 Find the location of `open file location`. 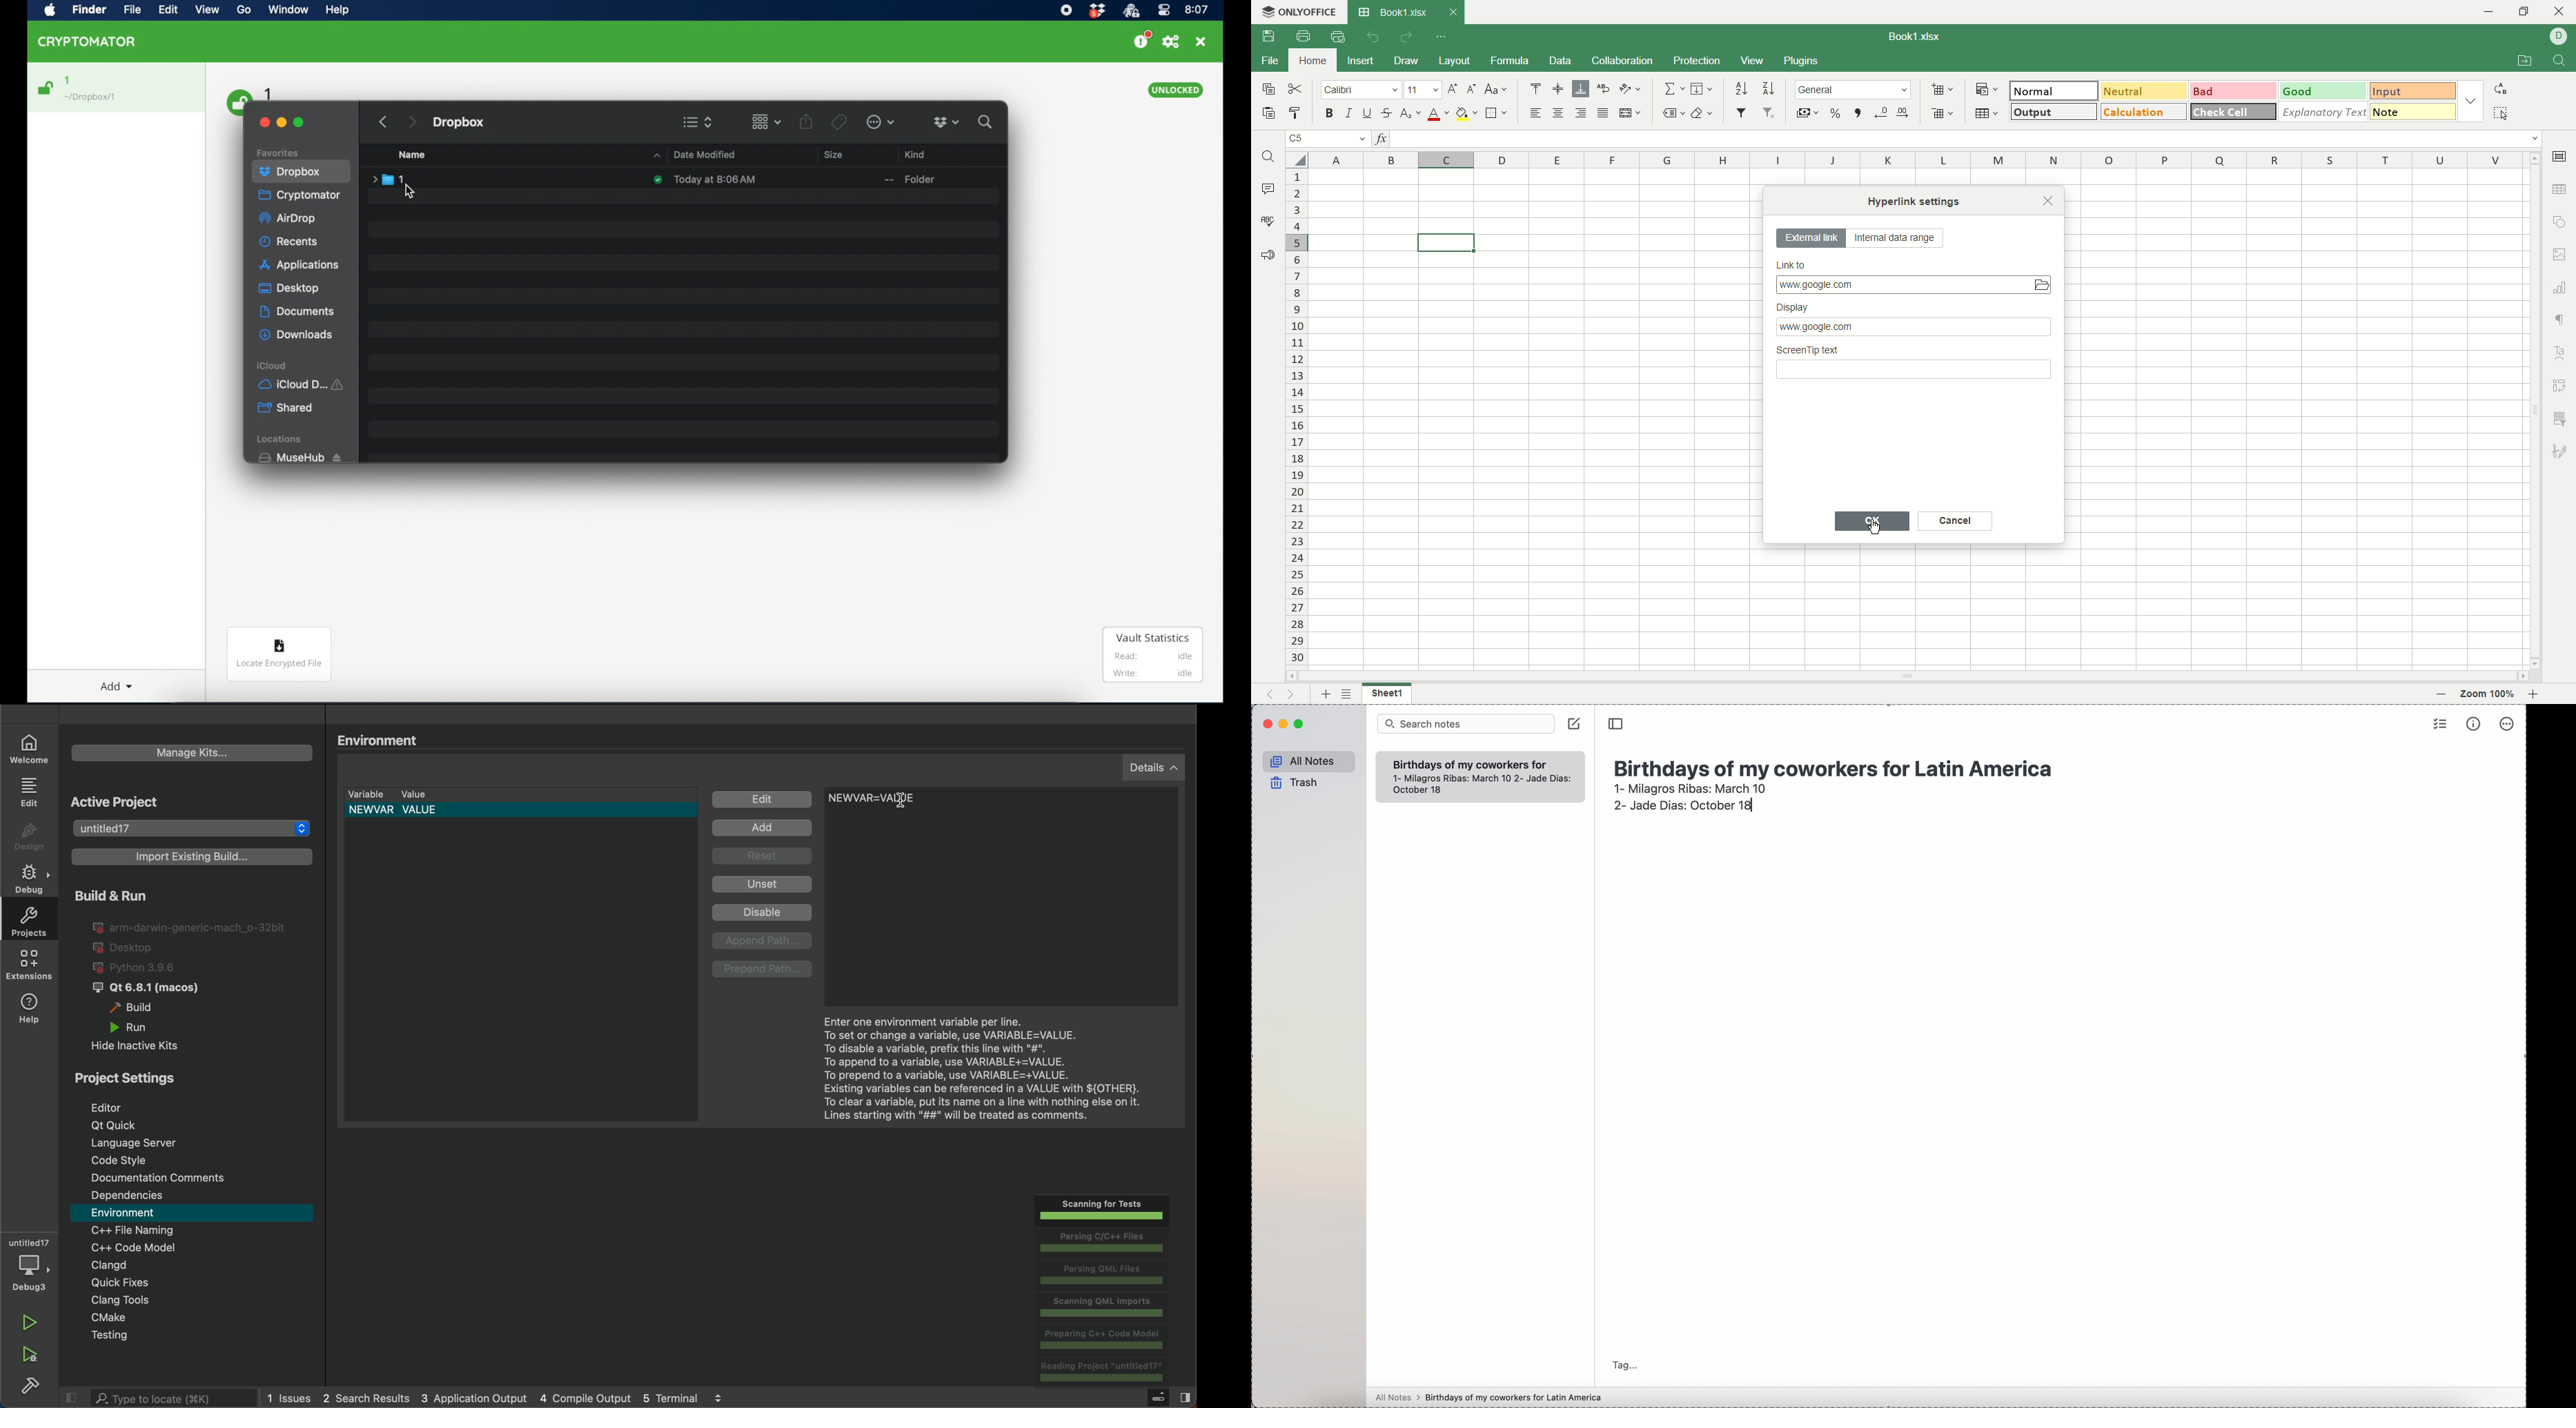

open file location is located at coordinates (2521, 62).